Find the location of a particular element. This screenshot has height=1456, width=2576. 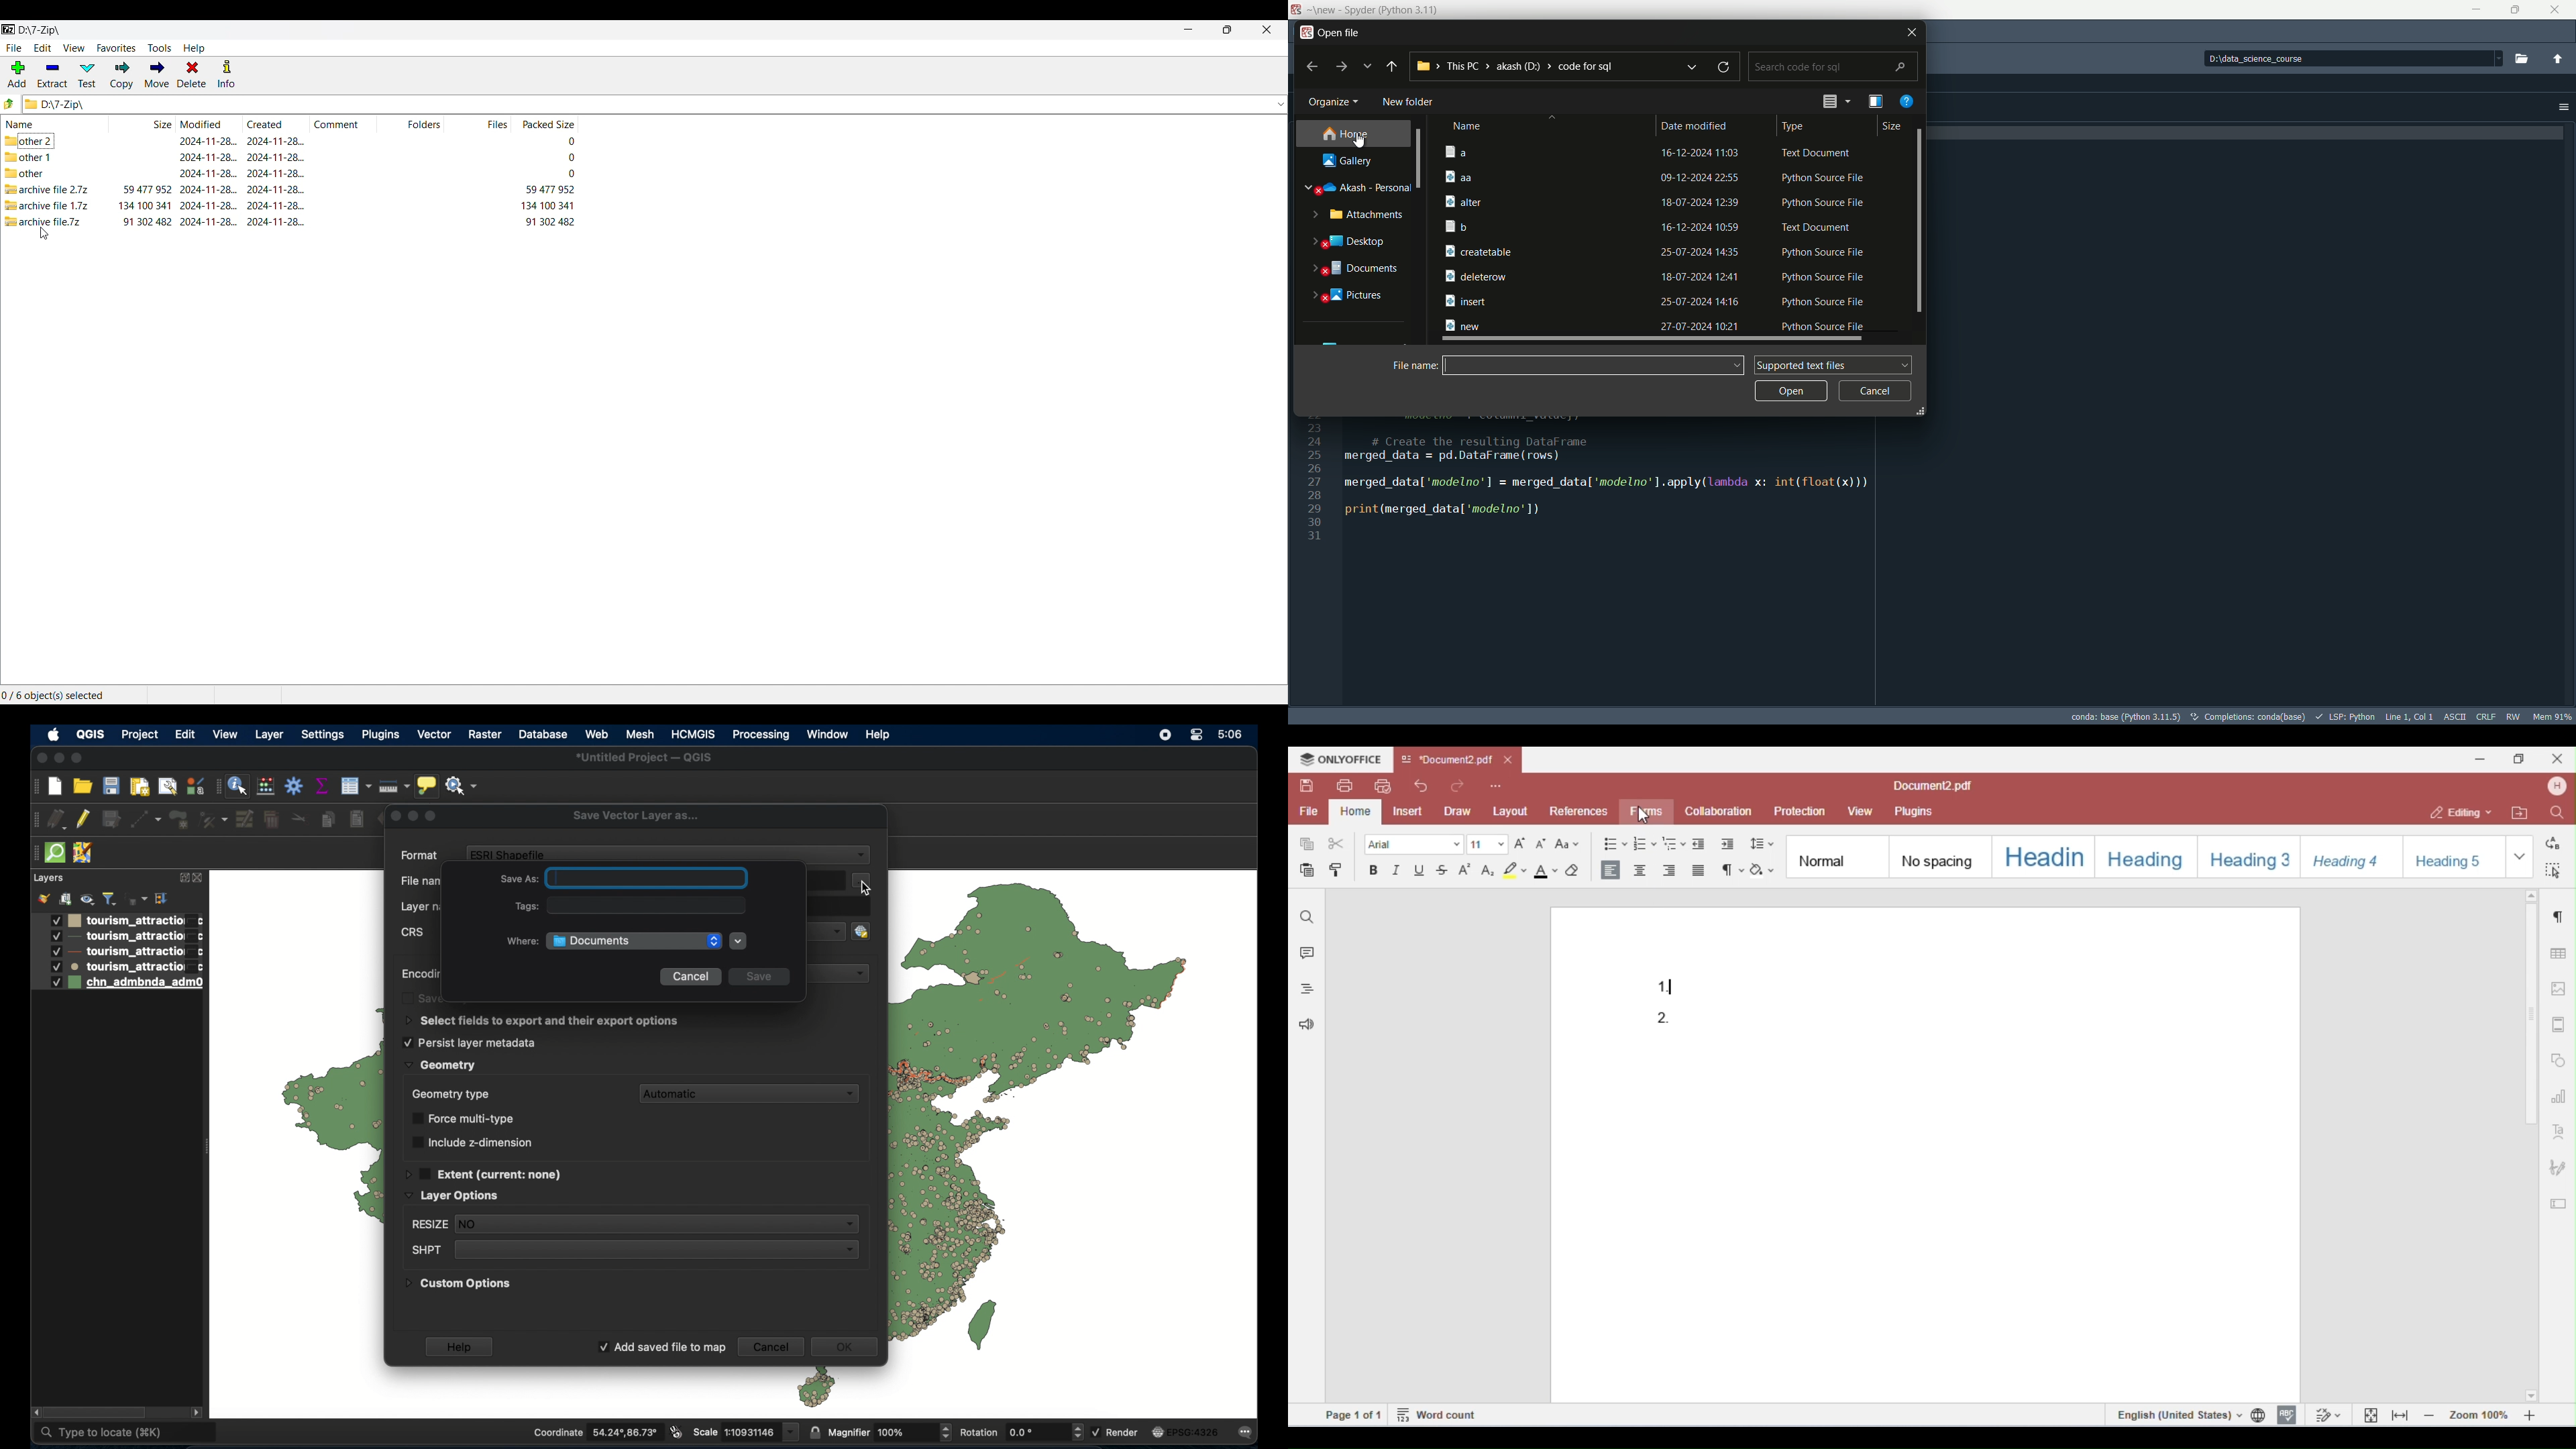

file name is located at coordinates (1409, 365).